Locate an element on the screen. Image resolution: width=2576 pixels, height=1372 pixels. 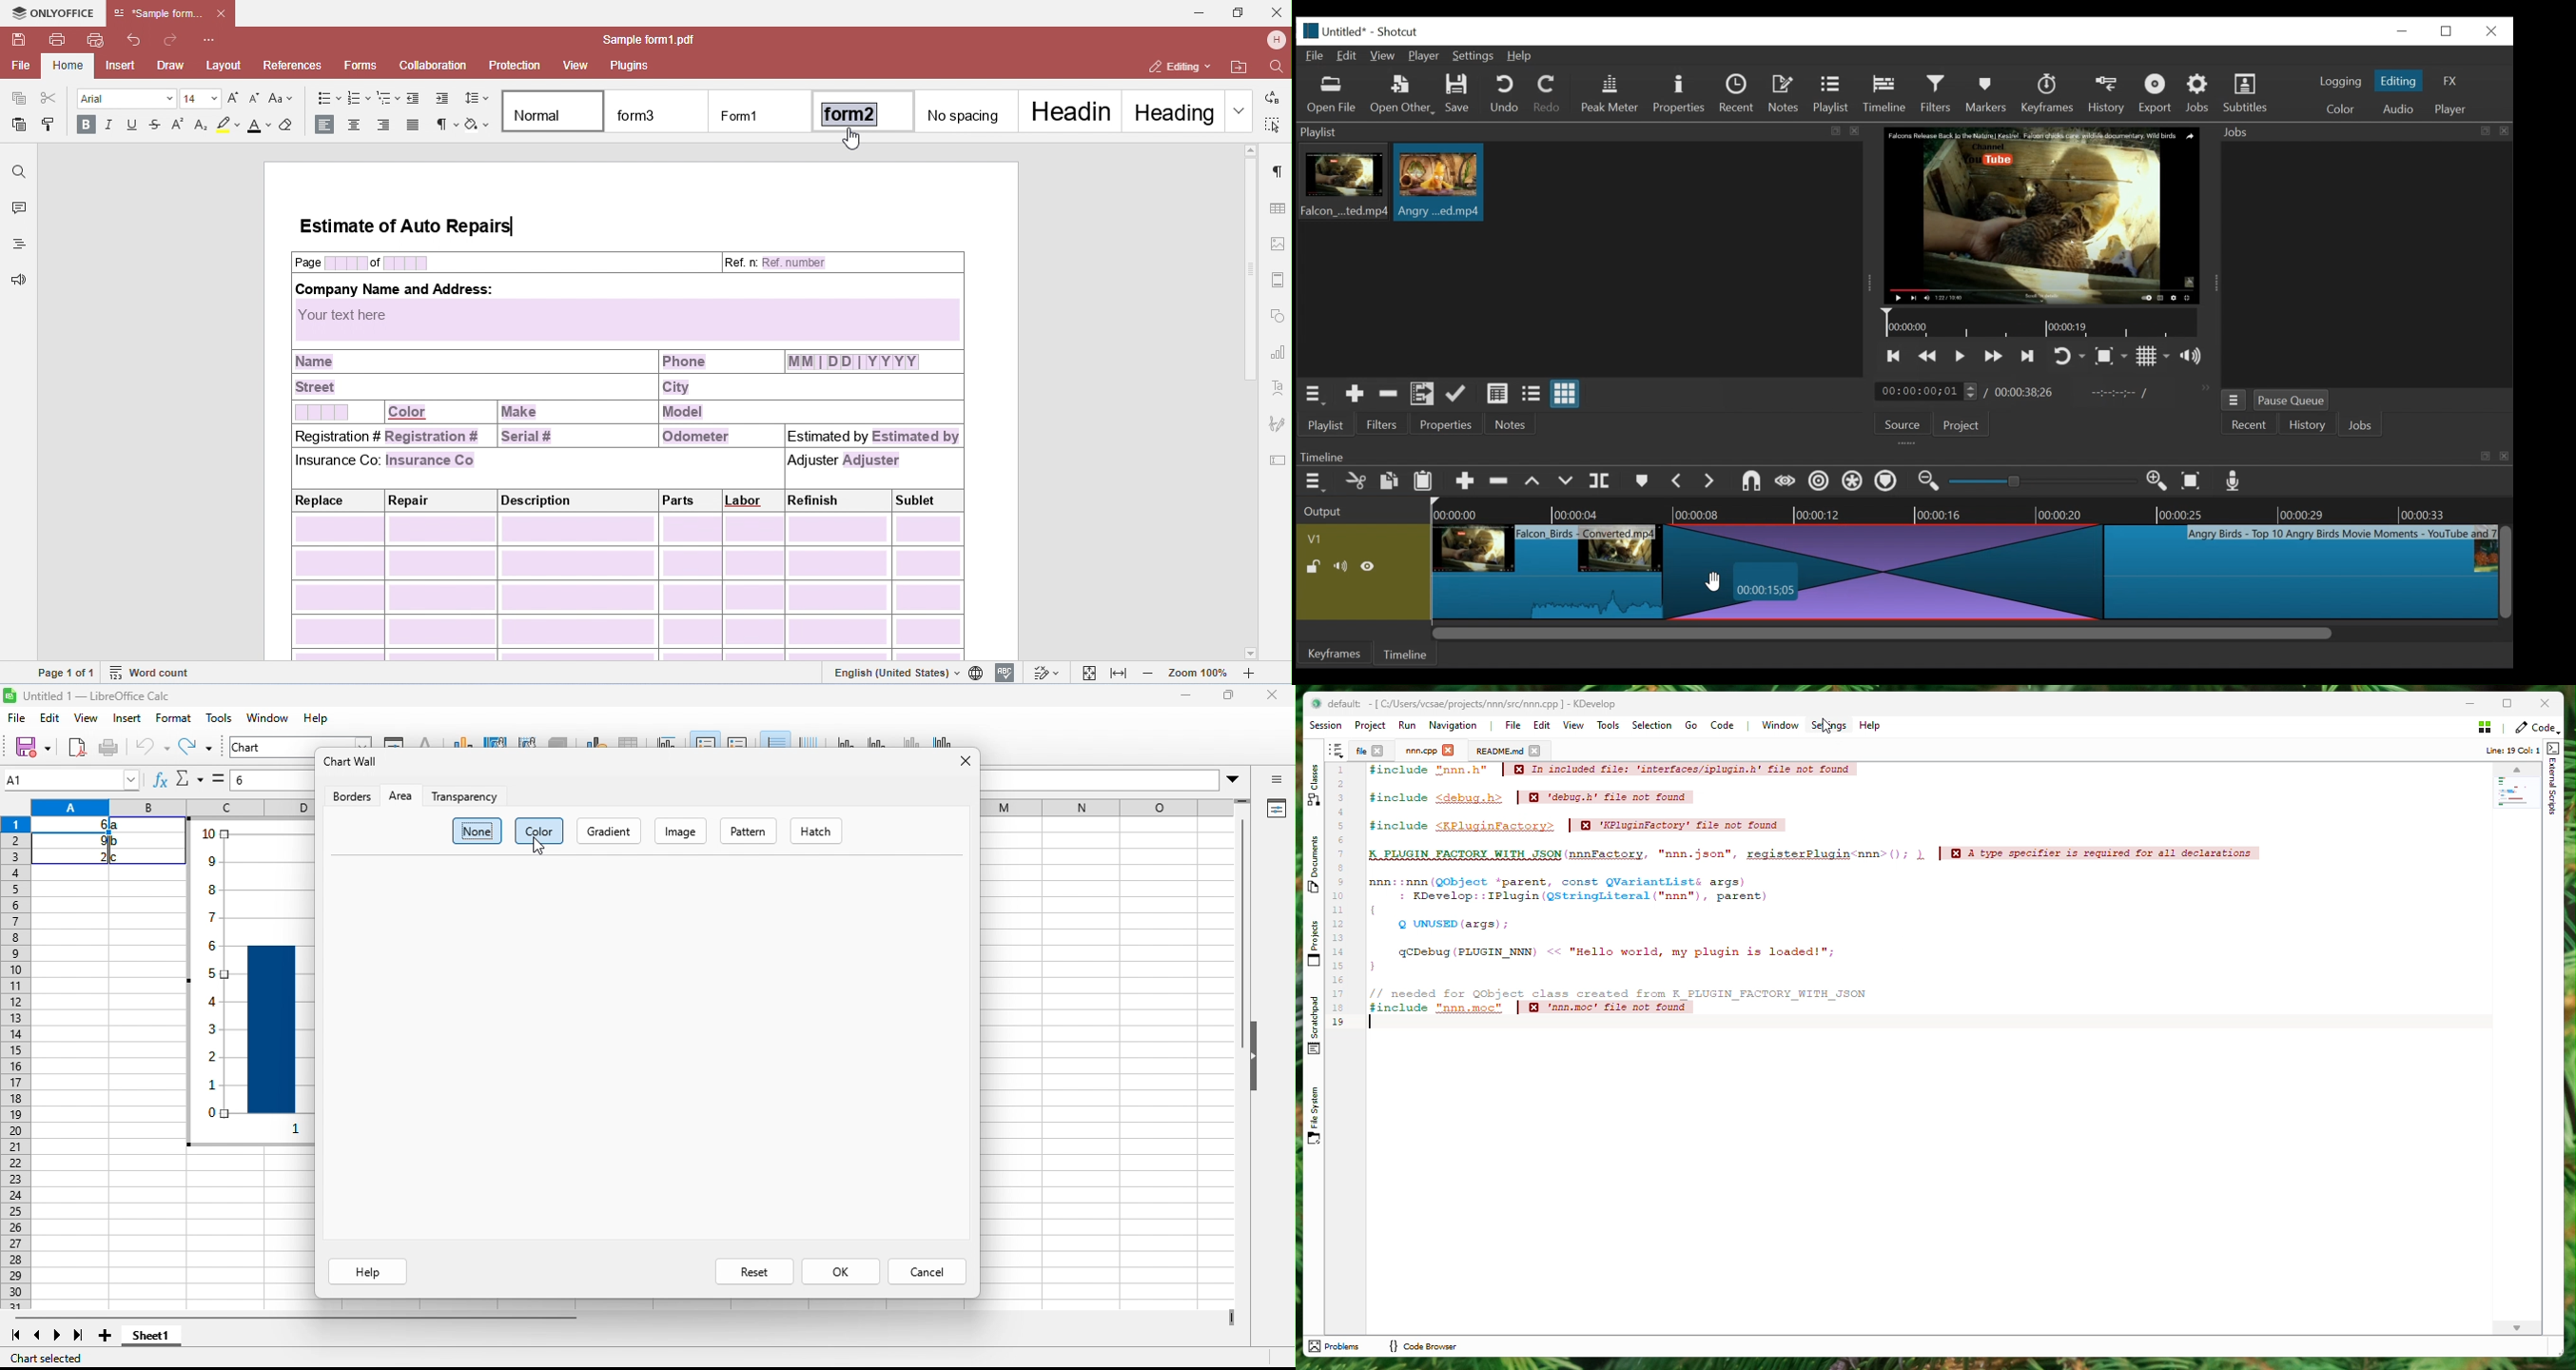
Zoom timeline to fit is located at coordinates (2194, 482).